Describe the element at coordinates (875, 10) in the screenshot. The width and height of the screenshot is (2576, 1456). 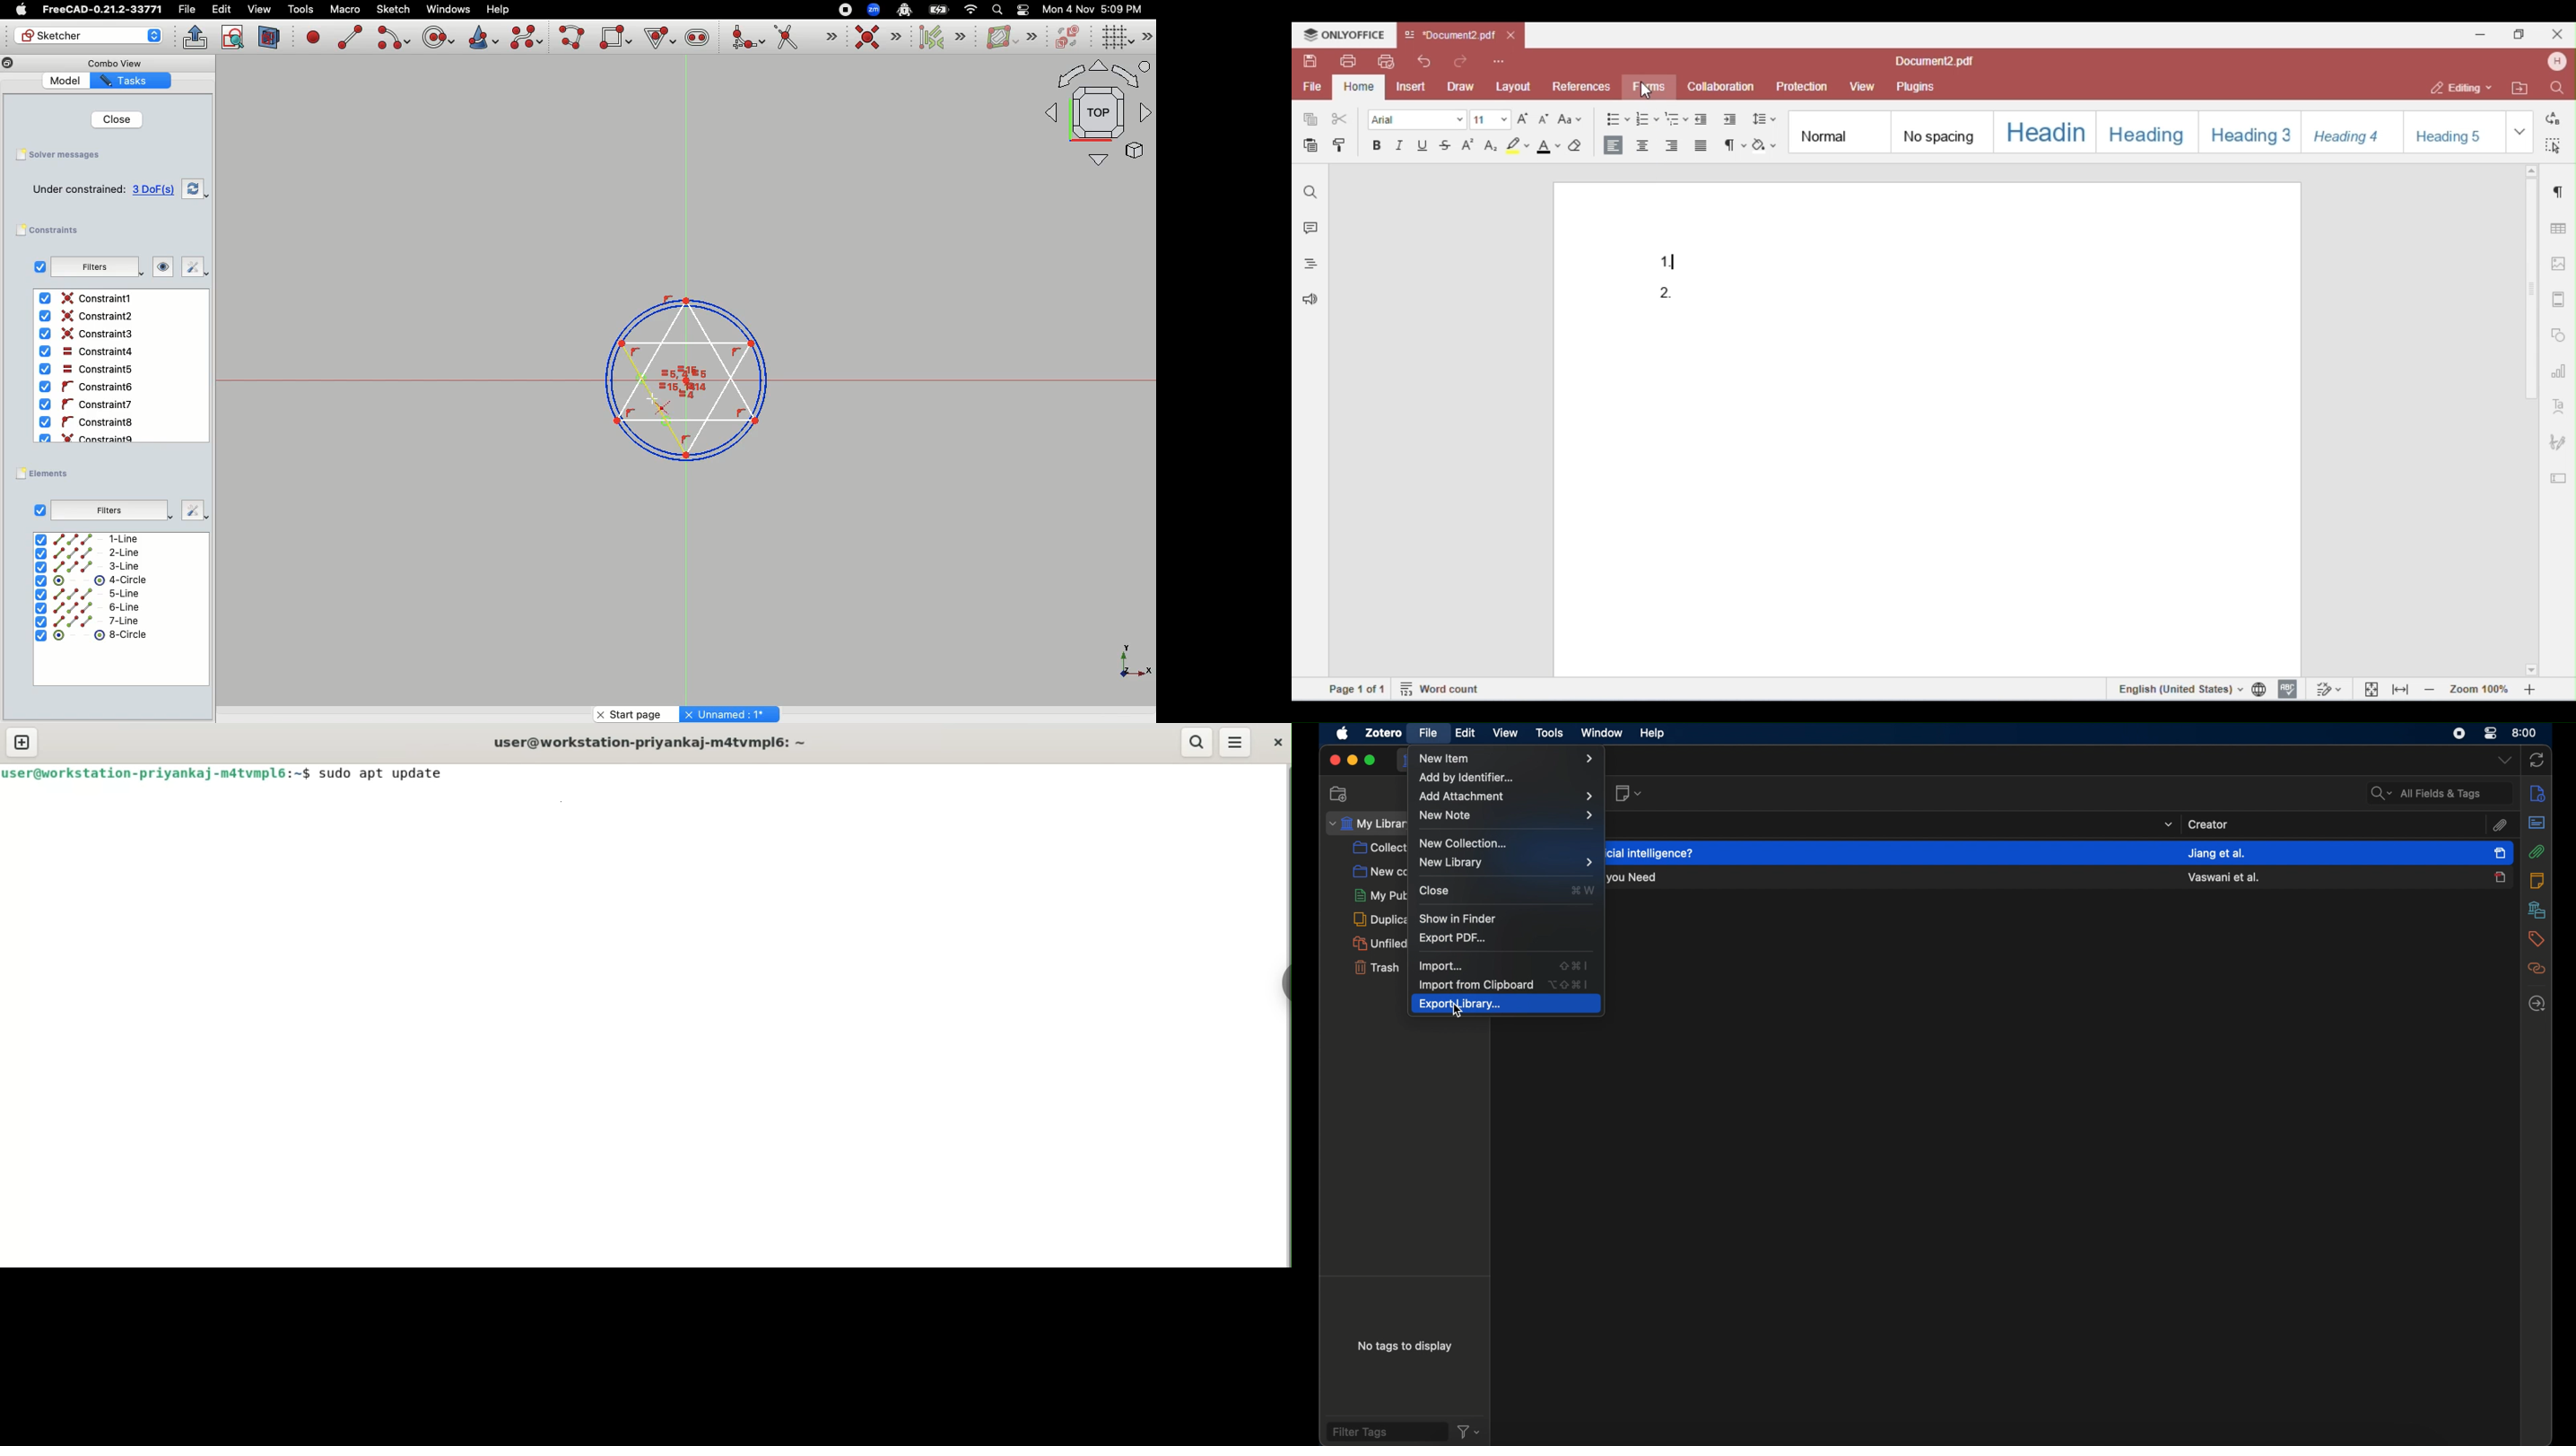
I see `Zoom` at that location.